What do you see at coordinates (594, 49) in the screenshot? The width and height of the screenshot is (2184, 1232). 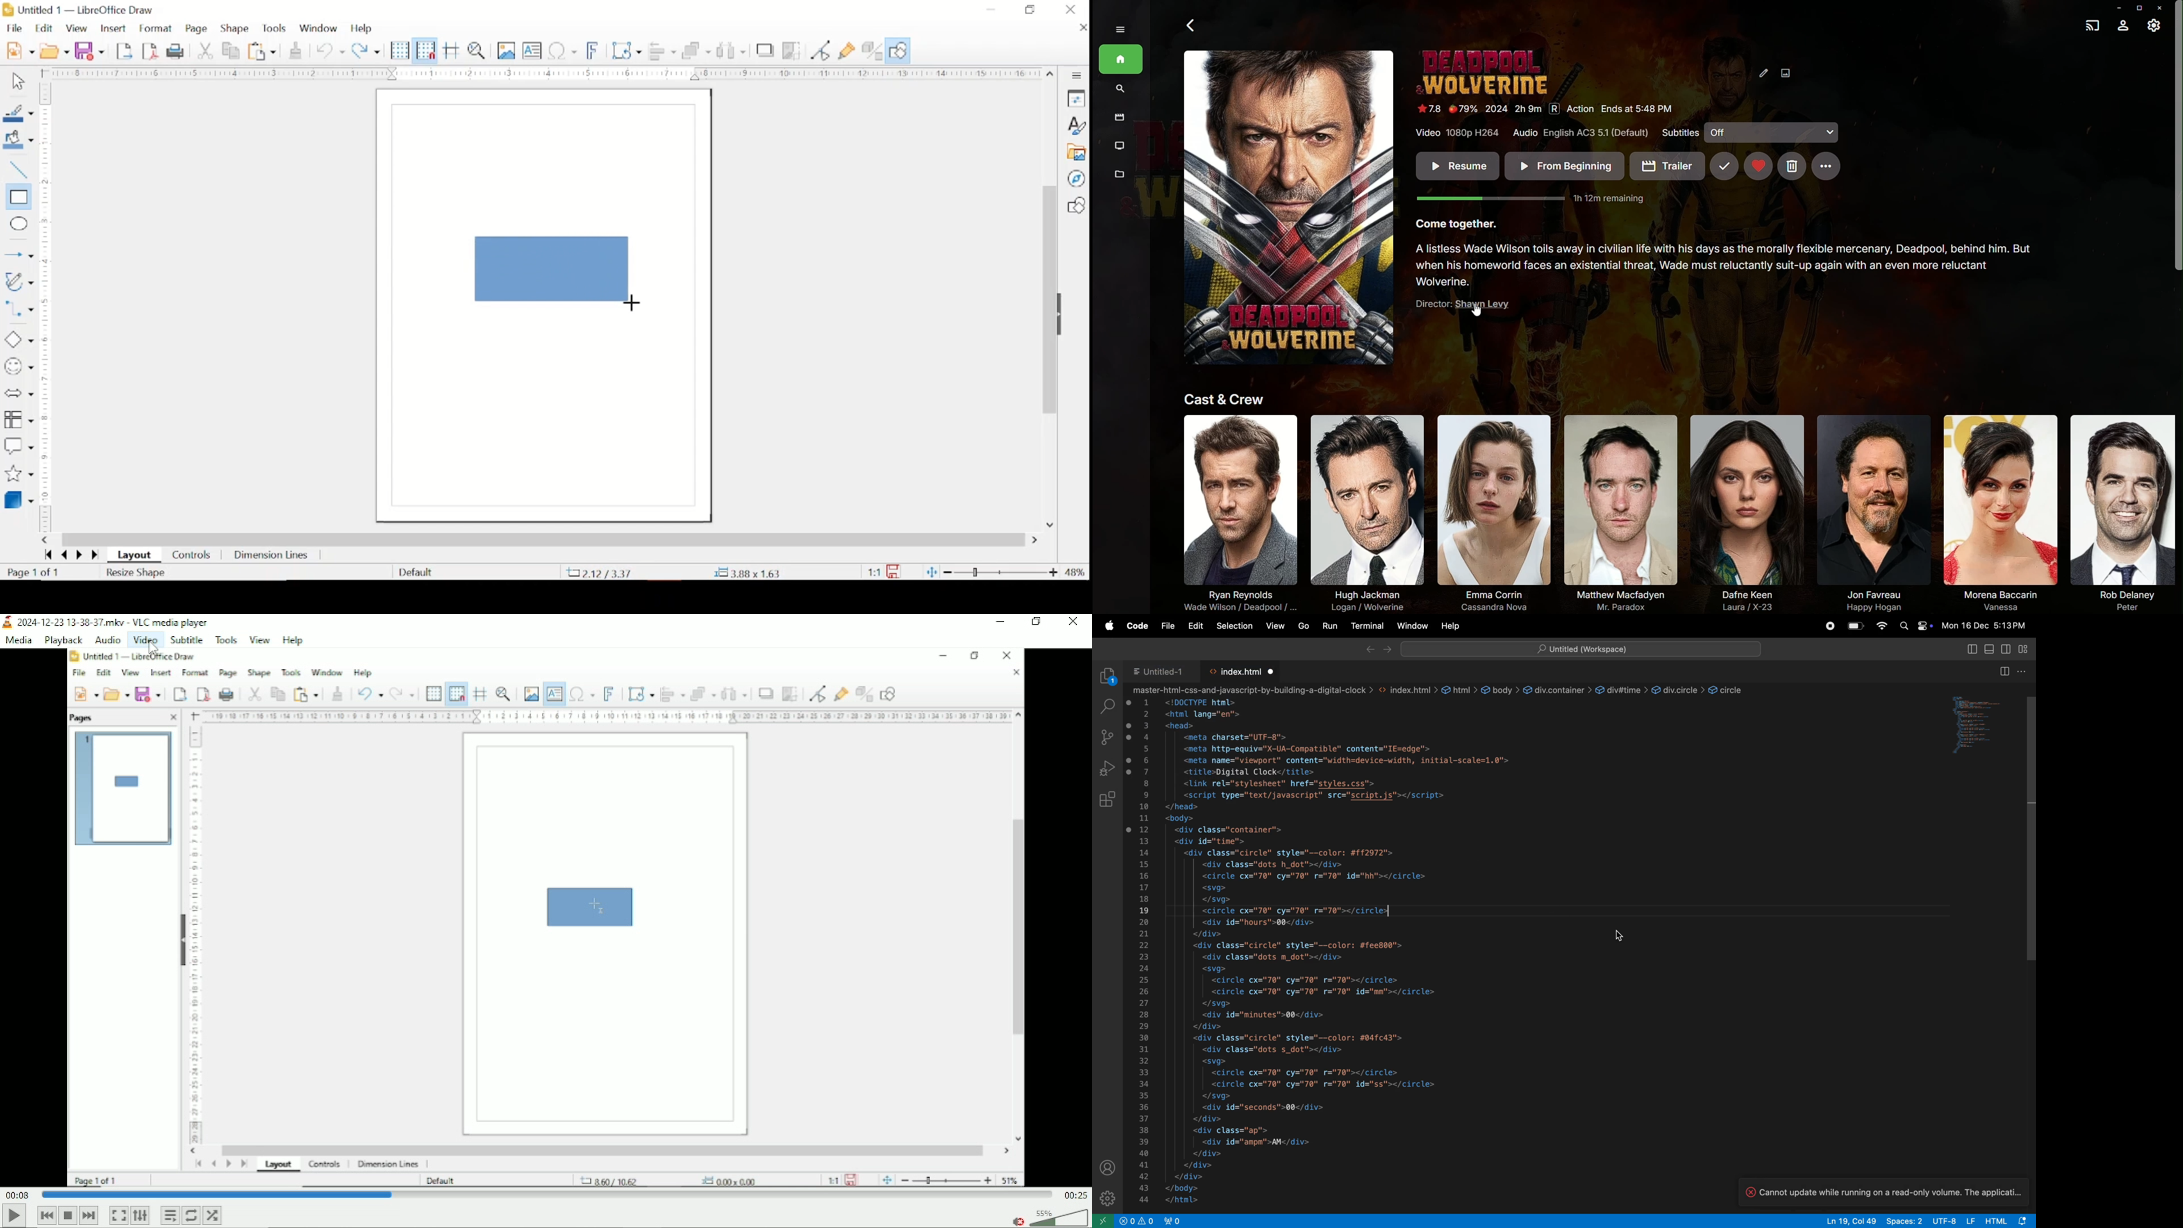 I see `insert fontwork text` at bounding box center [594, 49].